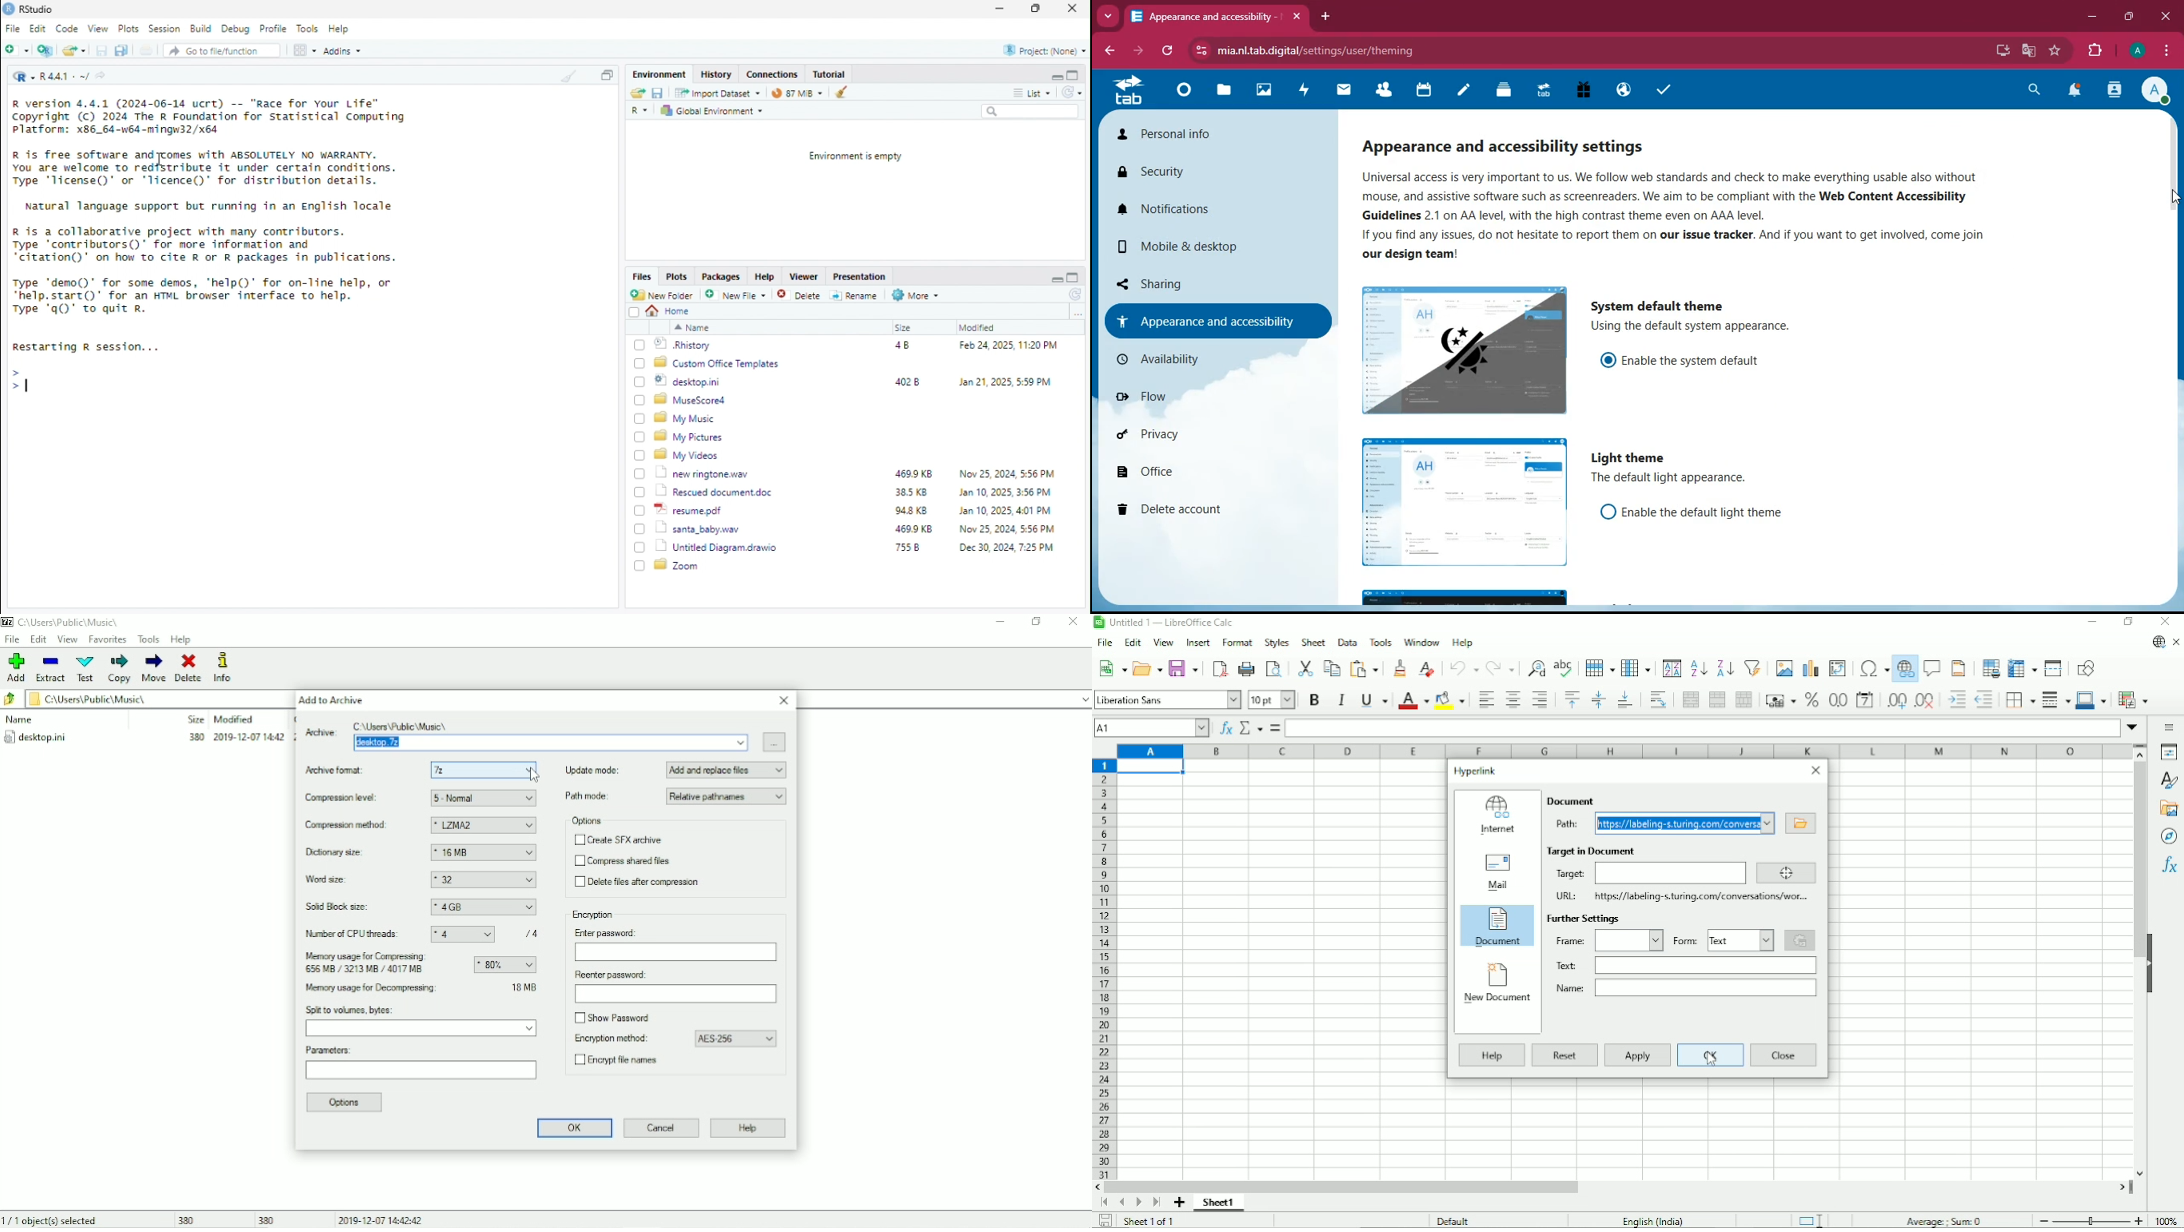 This screenshot has height=1232, width=2184. Describe the element at coordinates (855, 157) in the screenshot. I see `Environment is empty` at that location.